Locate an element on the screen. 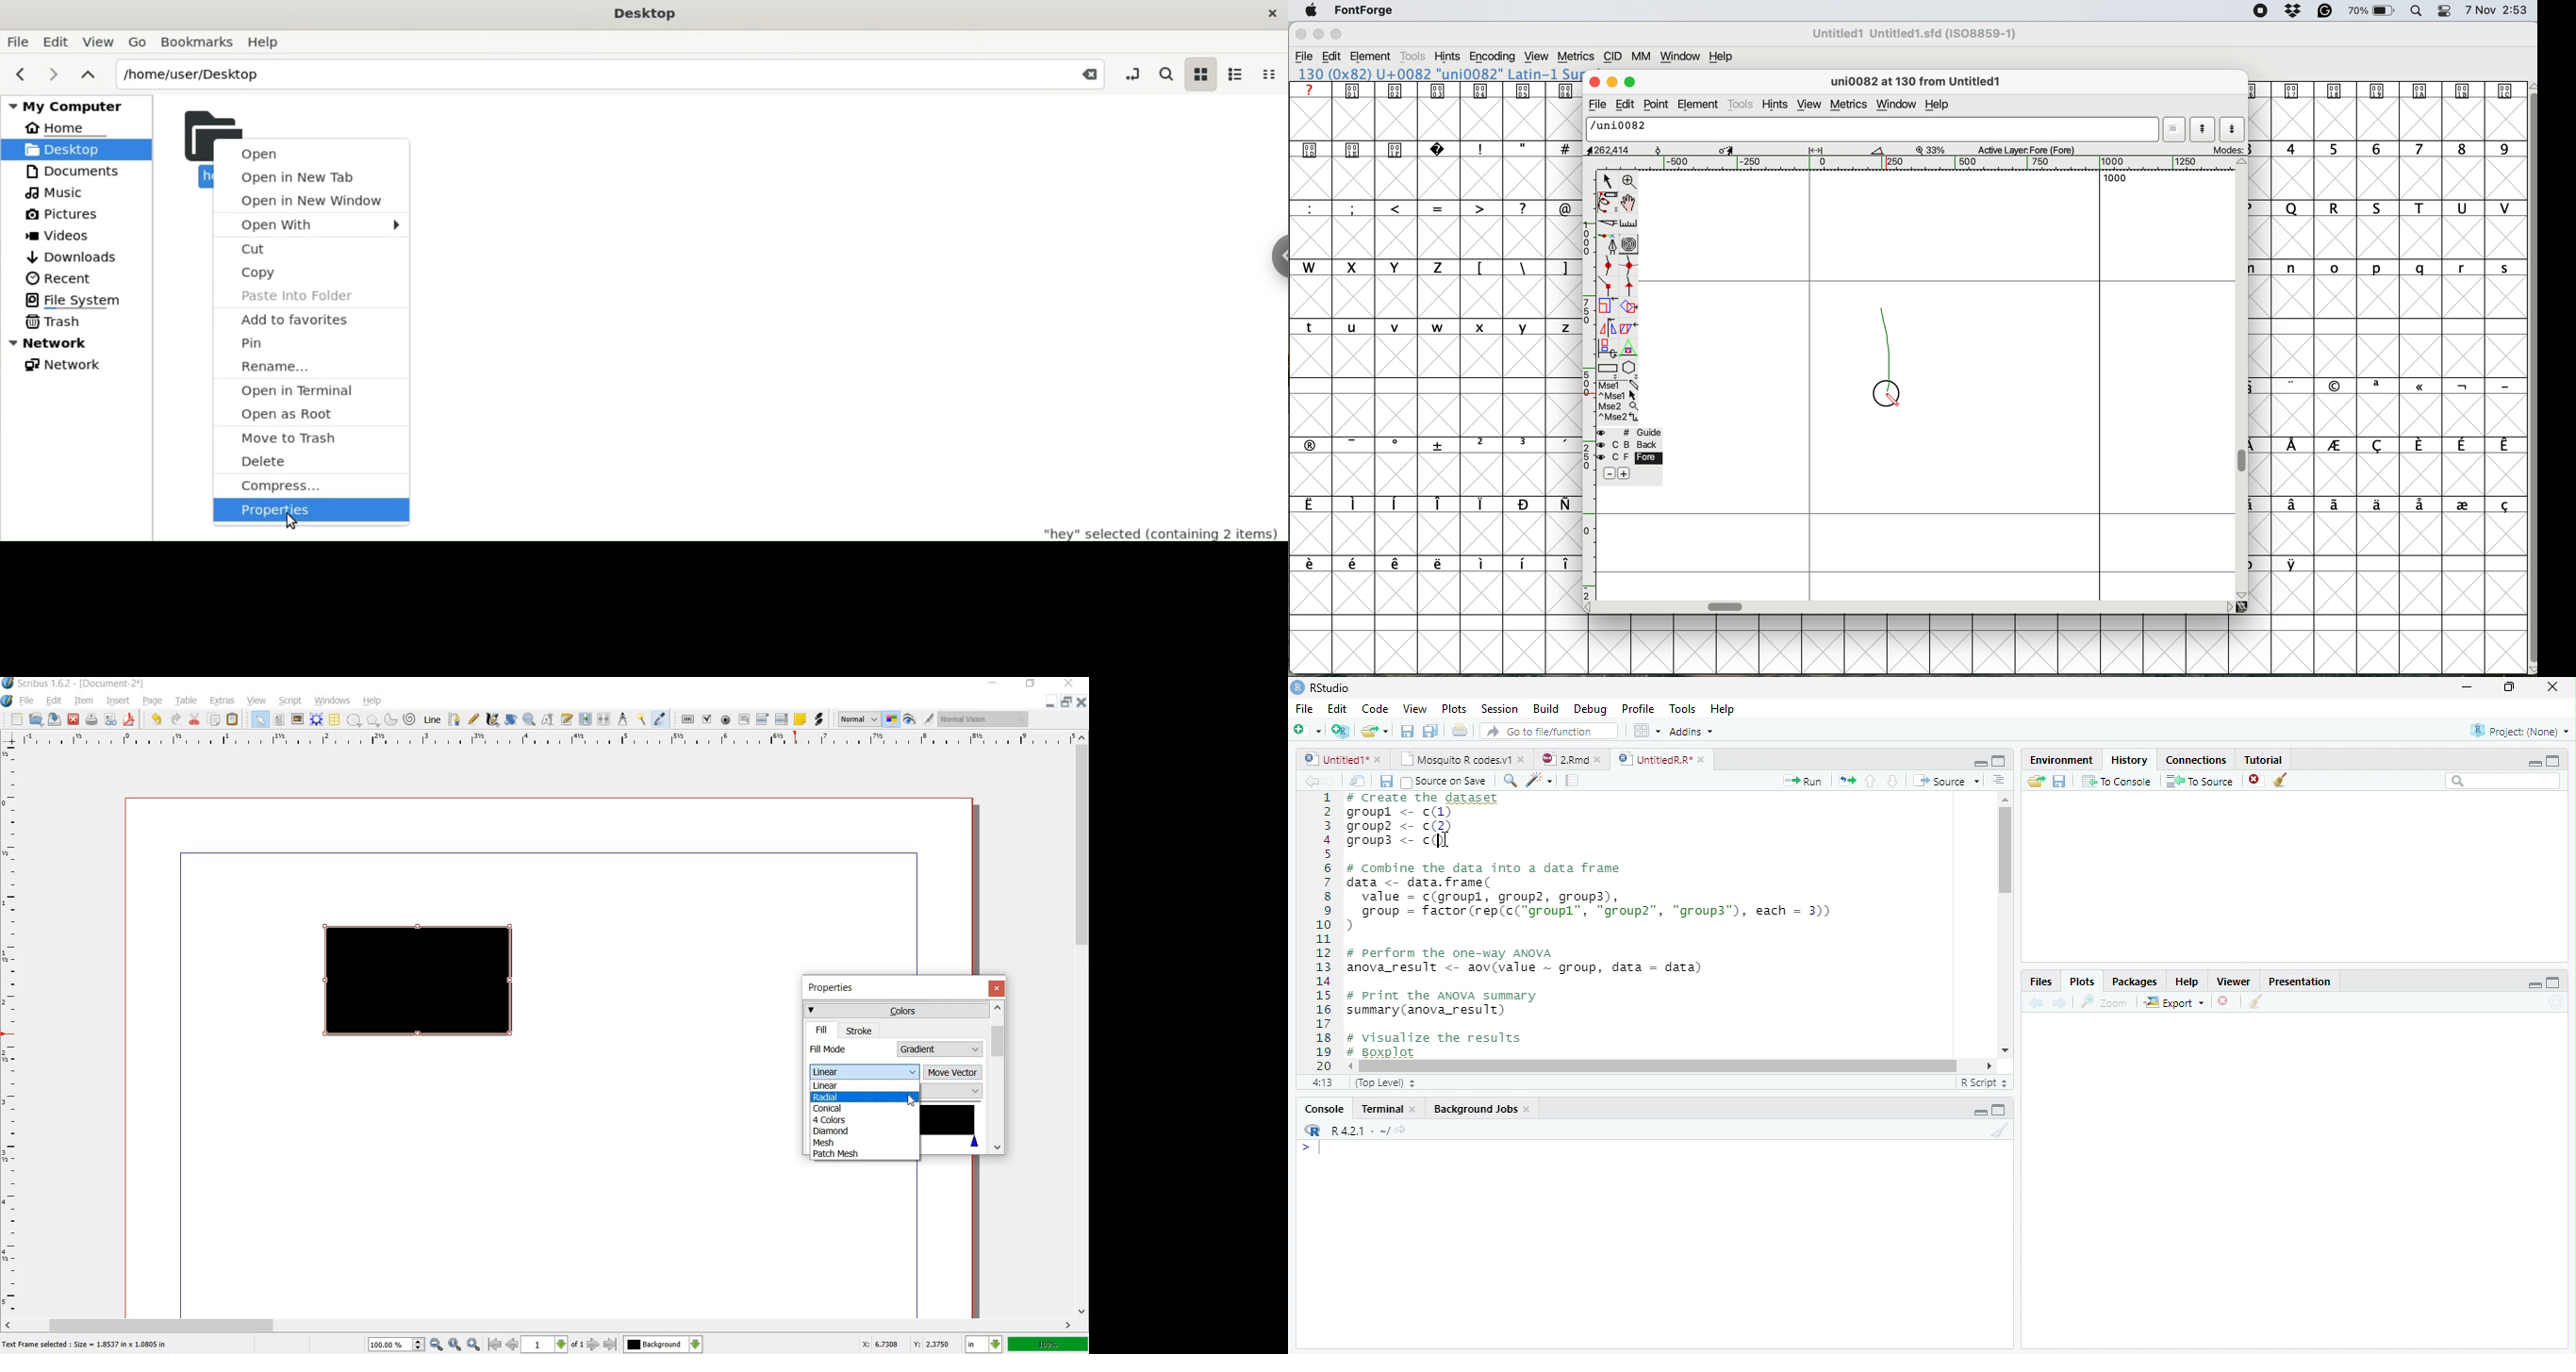  link text frame is located at coordinates (585, 720).